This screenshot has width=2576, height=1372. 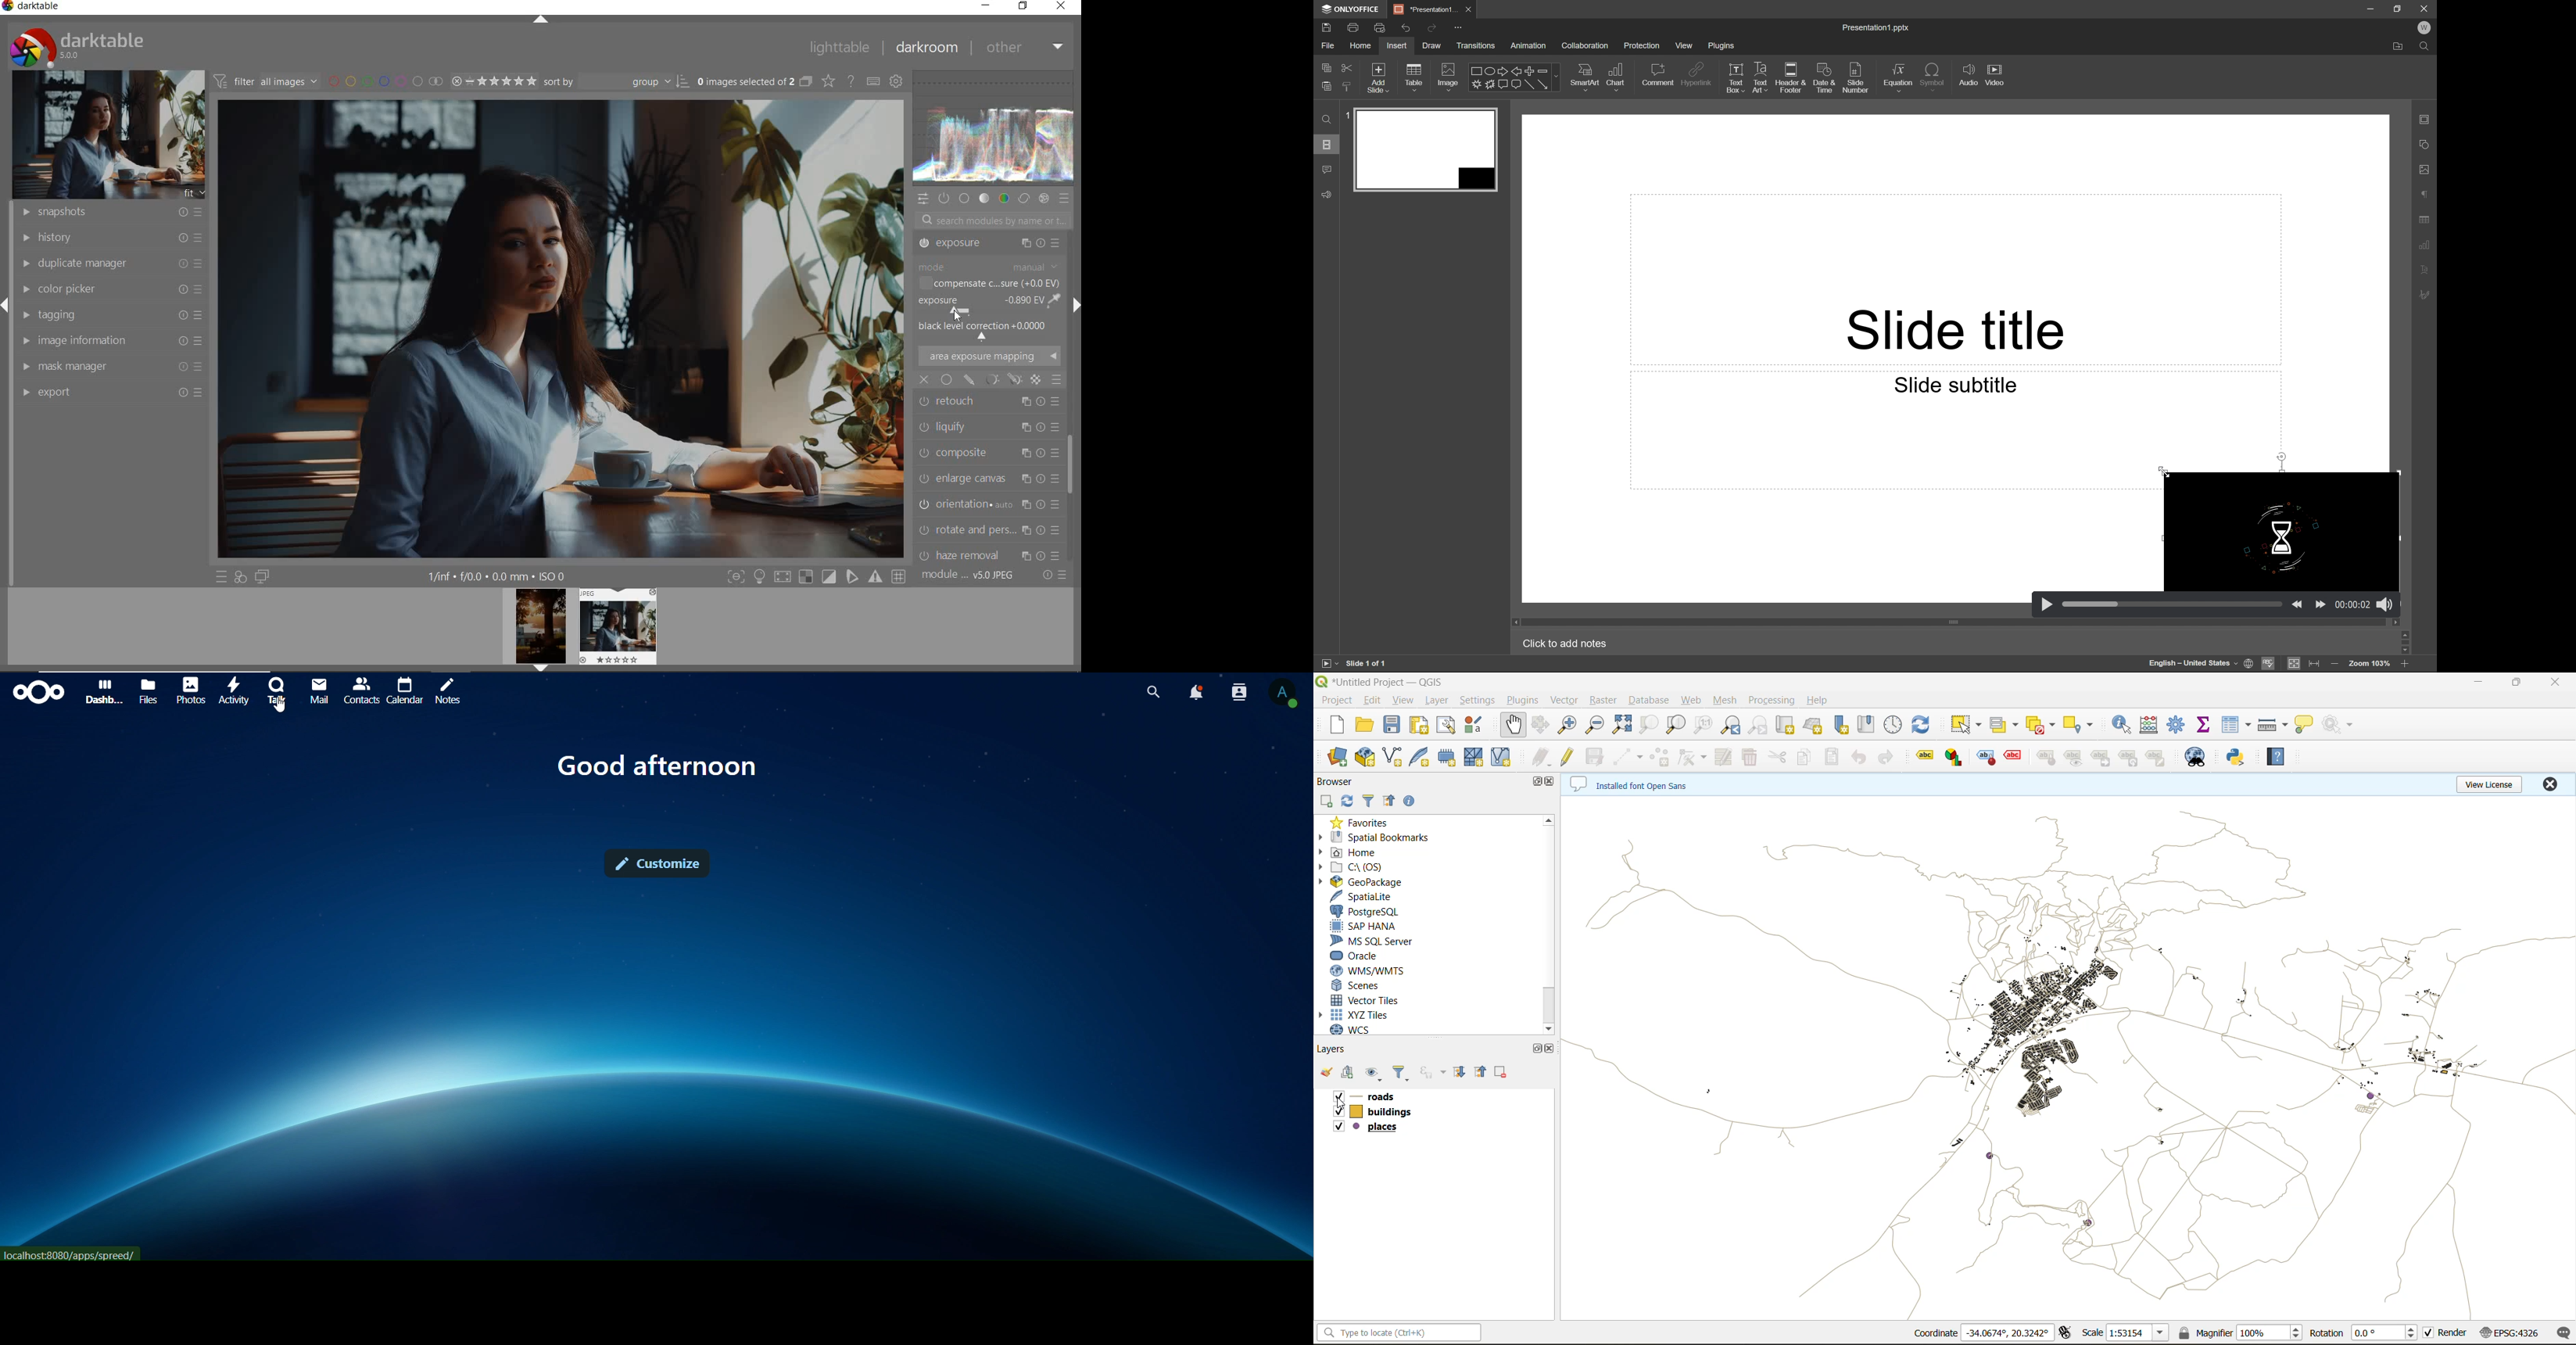 What do you see at coordinates (1538, 725) in the screenshot?
I see `pan to selection` at bounding box center [1538, 725].